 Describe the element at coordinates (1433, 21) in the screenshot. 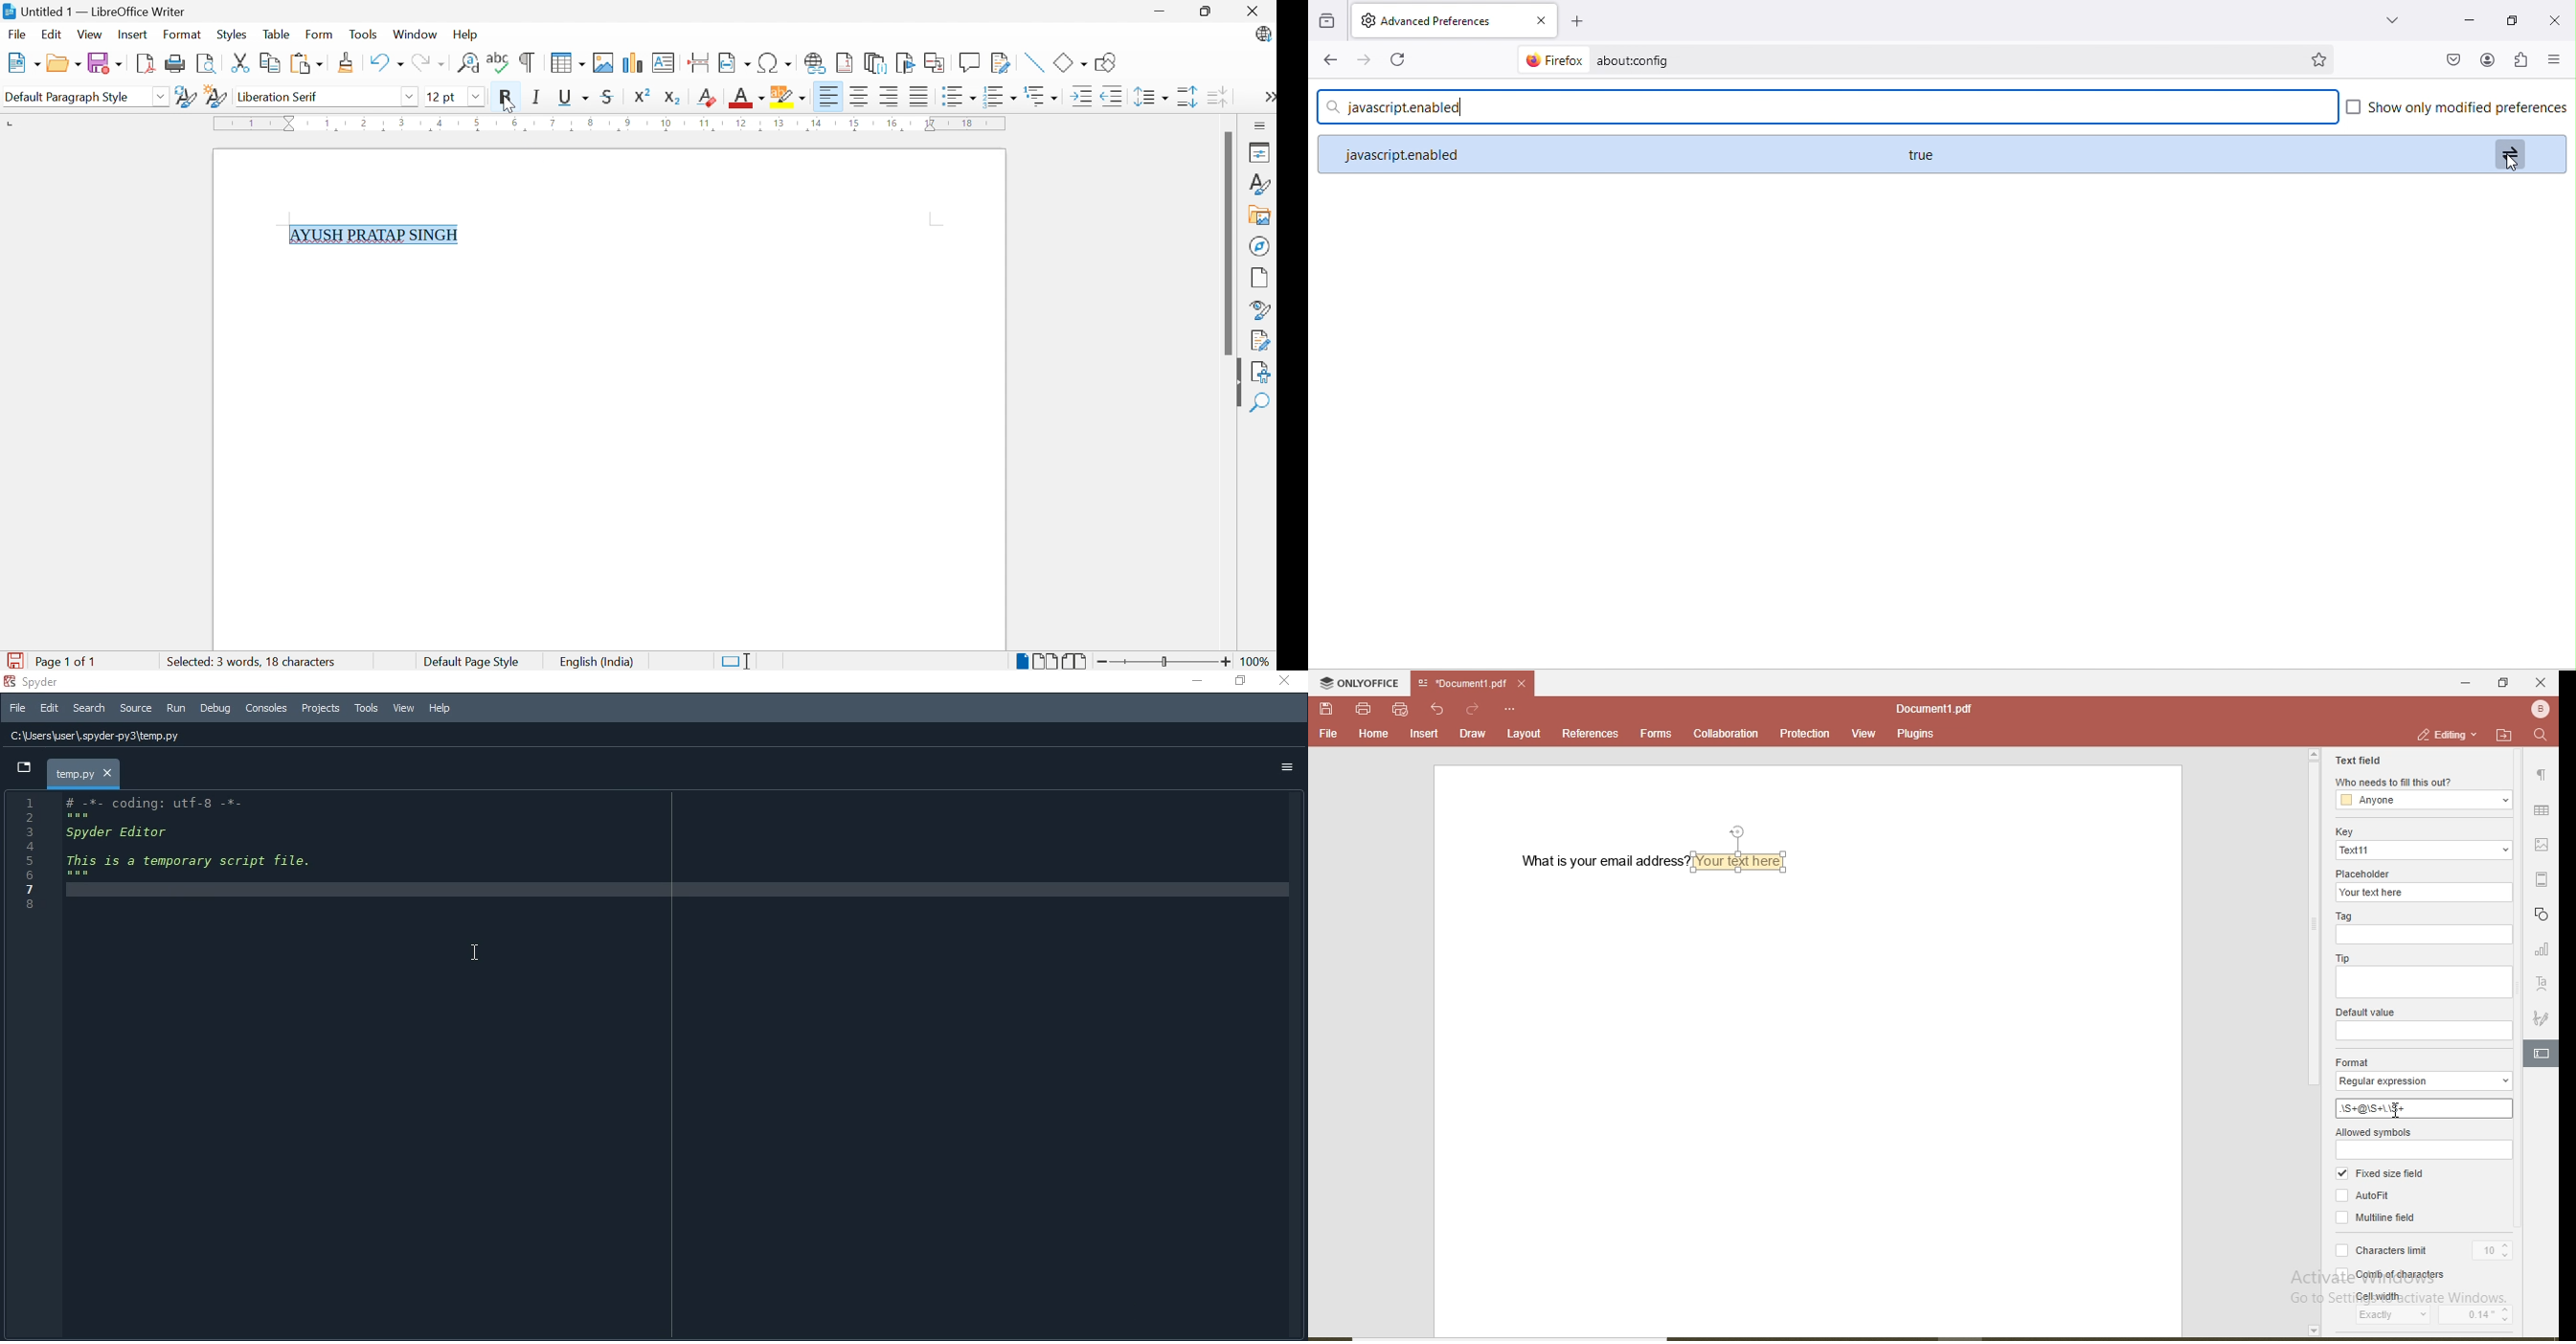

I see `advanced preferences` at that location.